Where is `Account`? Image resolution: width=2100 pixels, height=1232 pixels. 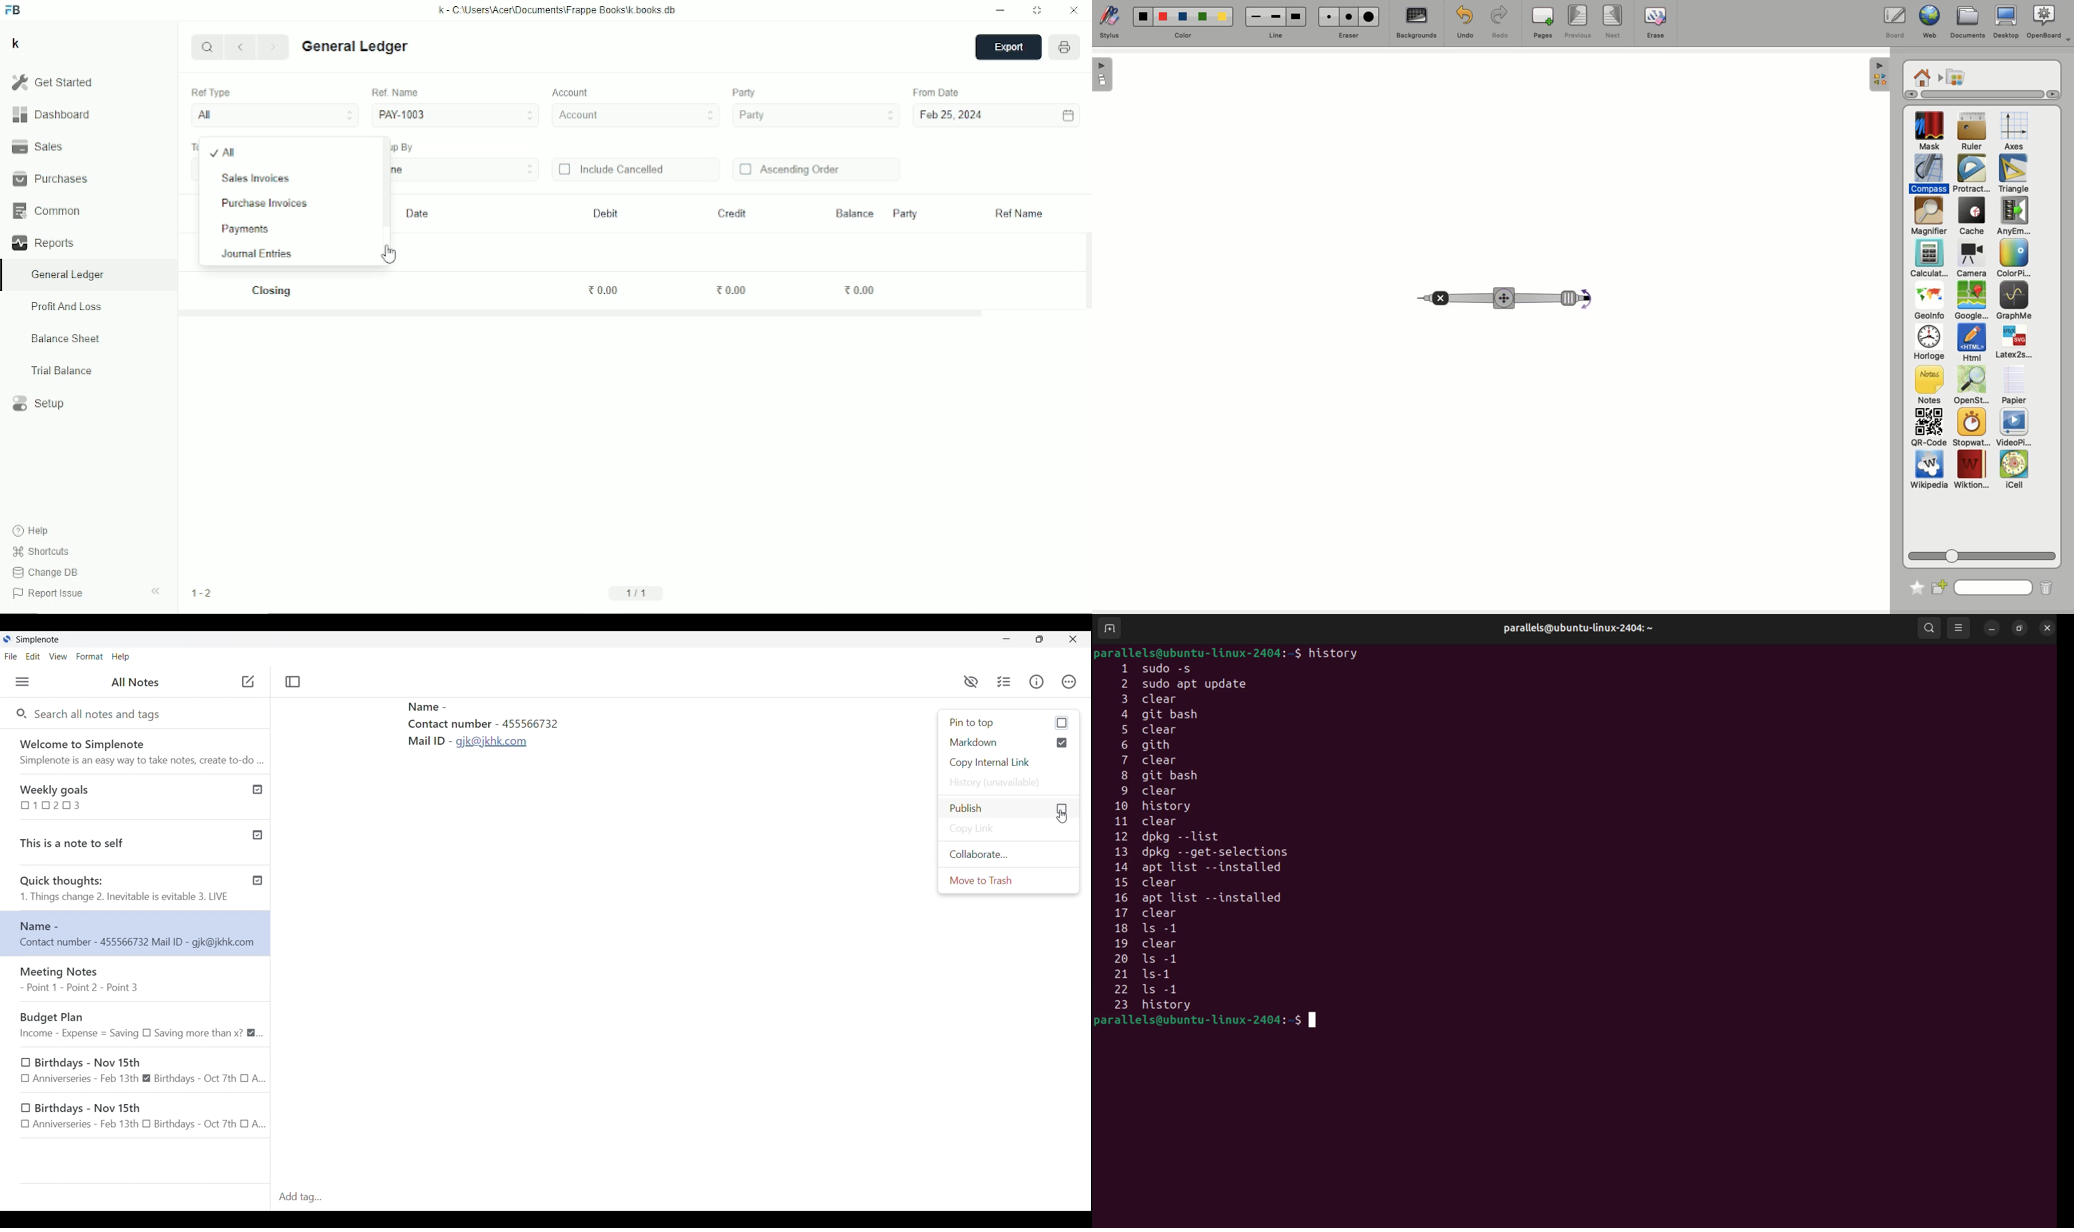 Account is located at coordinates (637, 116).